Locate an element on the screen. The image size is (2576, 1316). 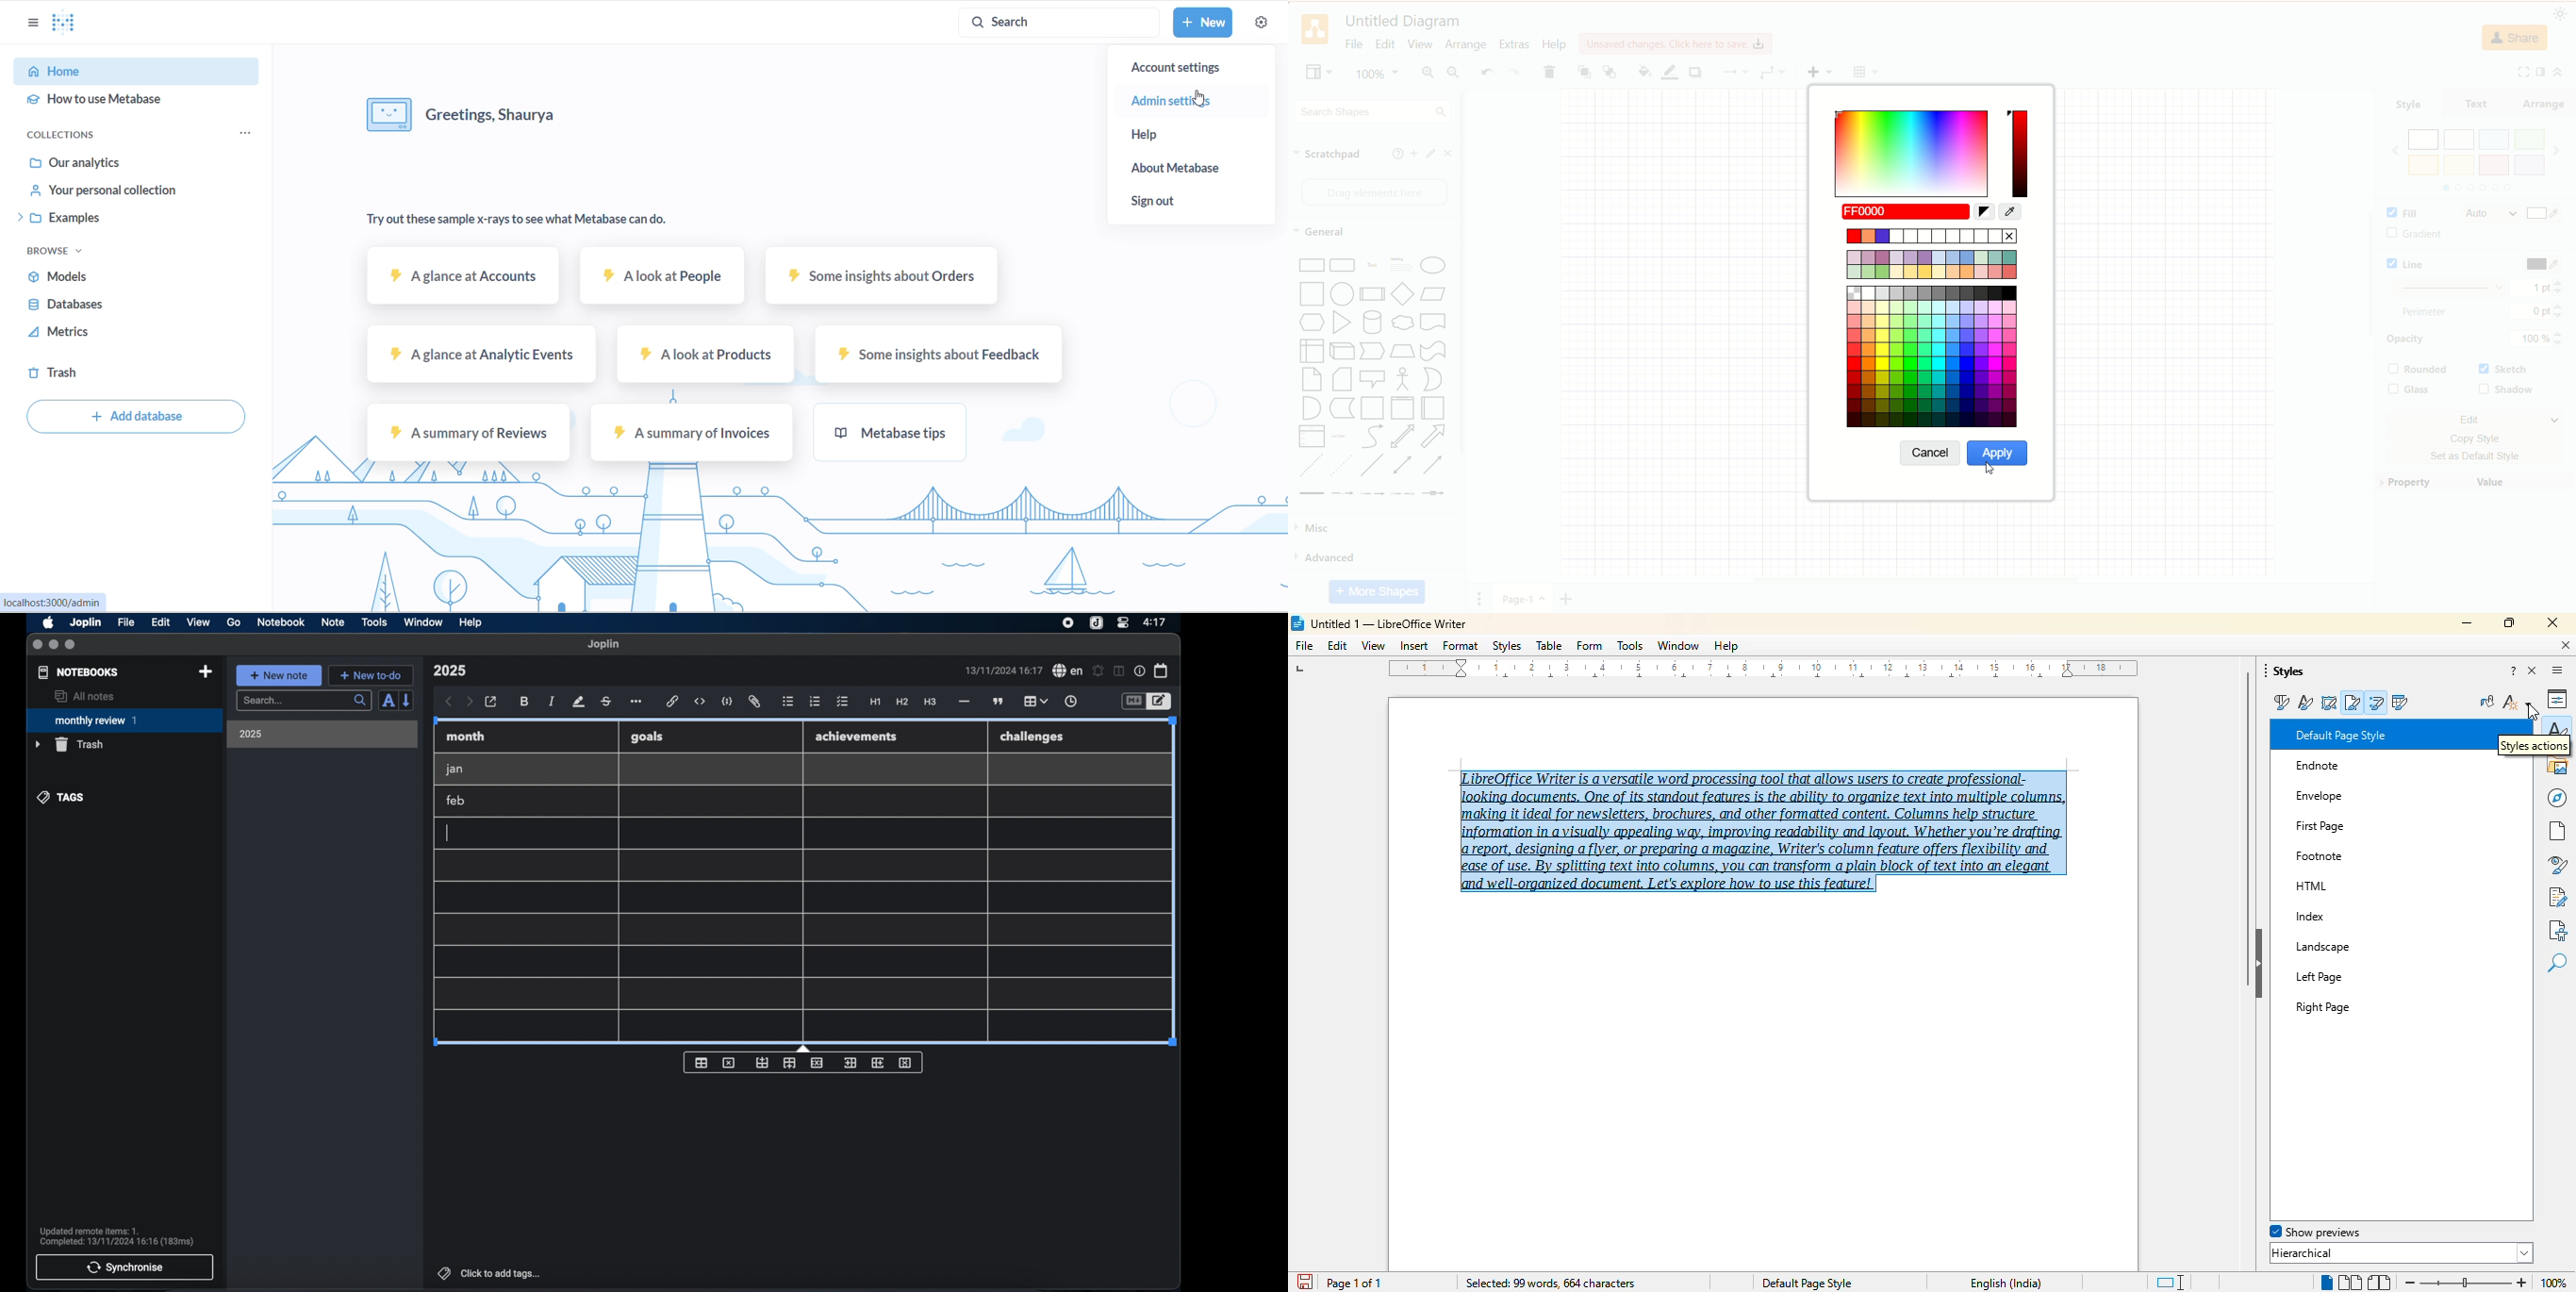
heading 2 is located at coordinates (903, 702).